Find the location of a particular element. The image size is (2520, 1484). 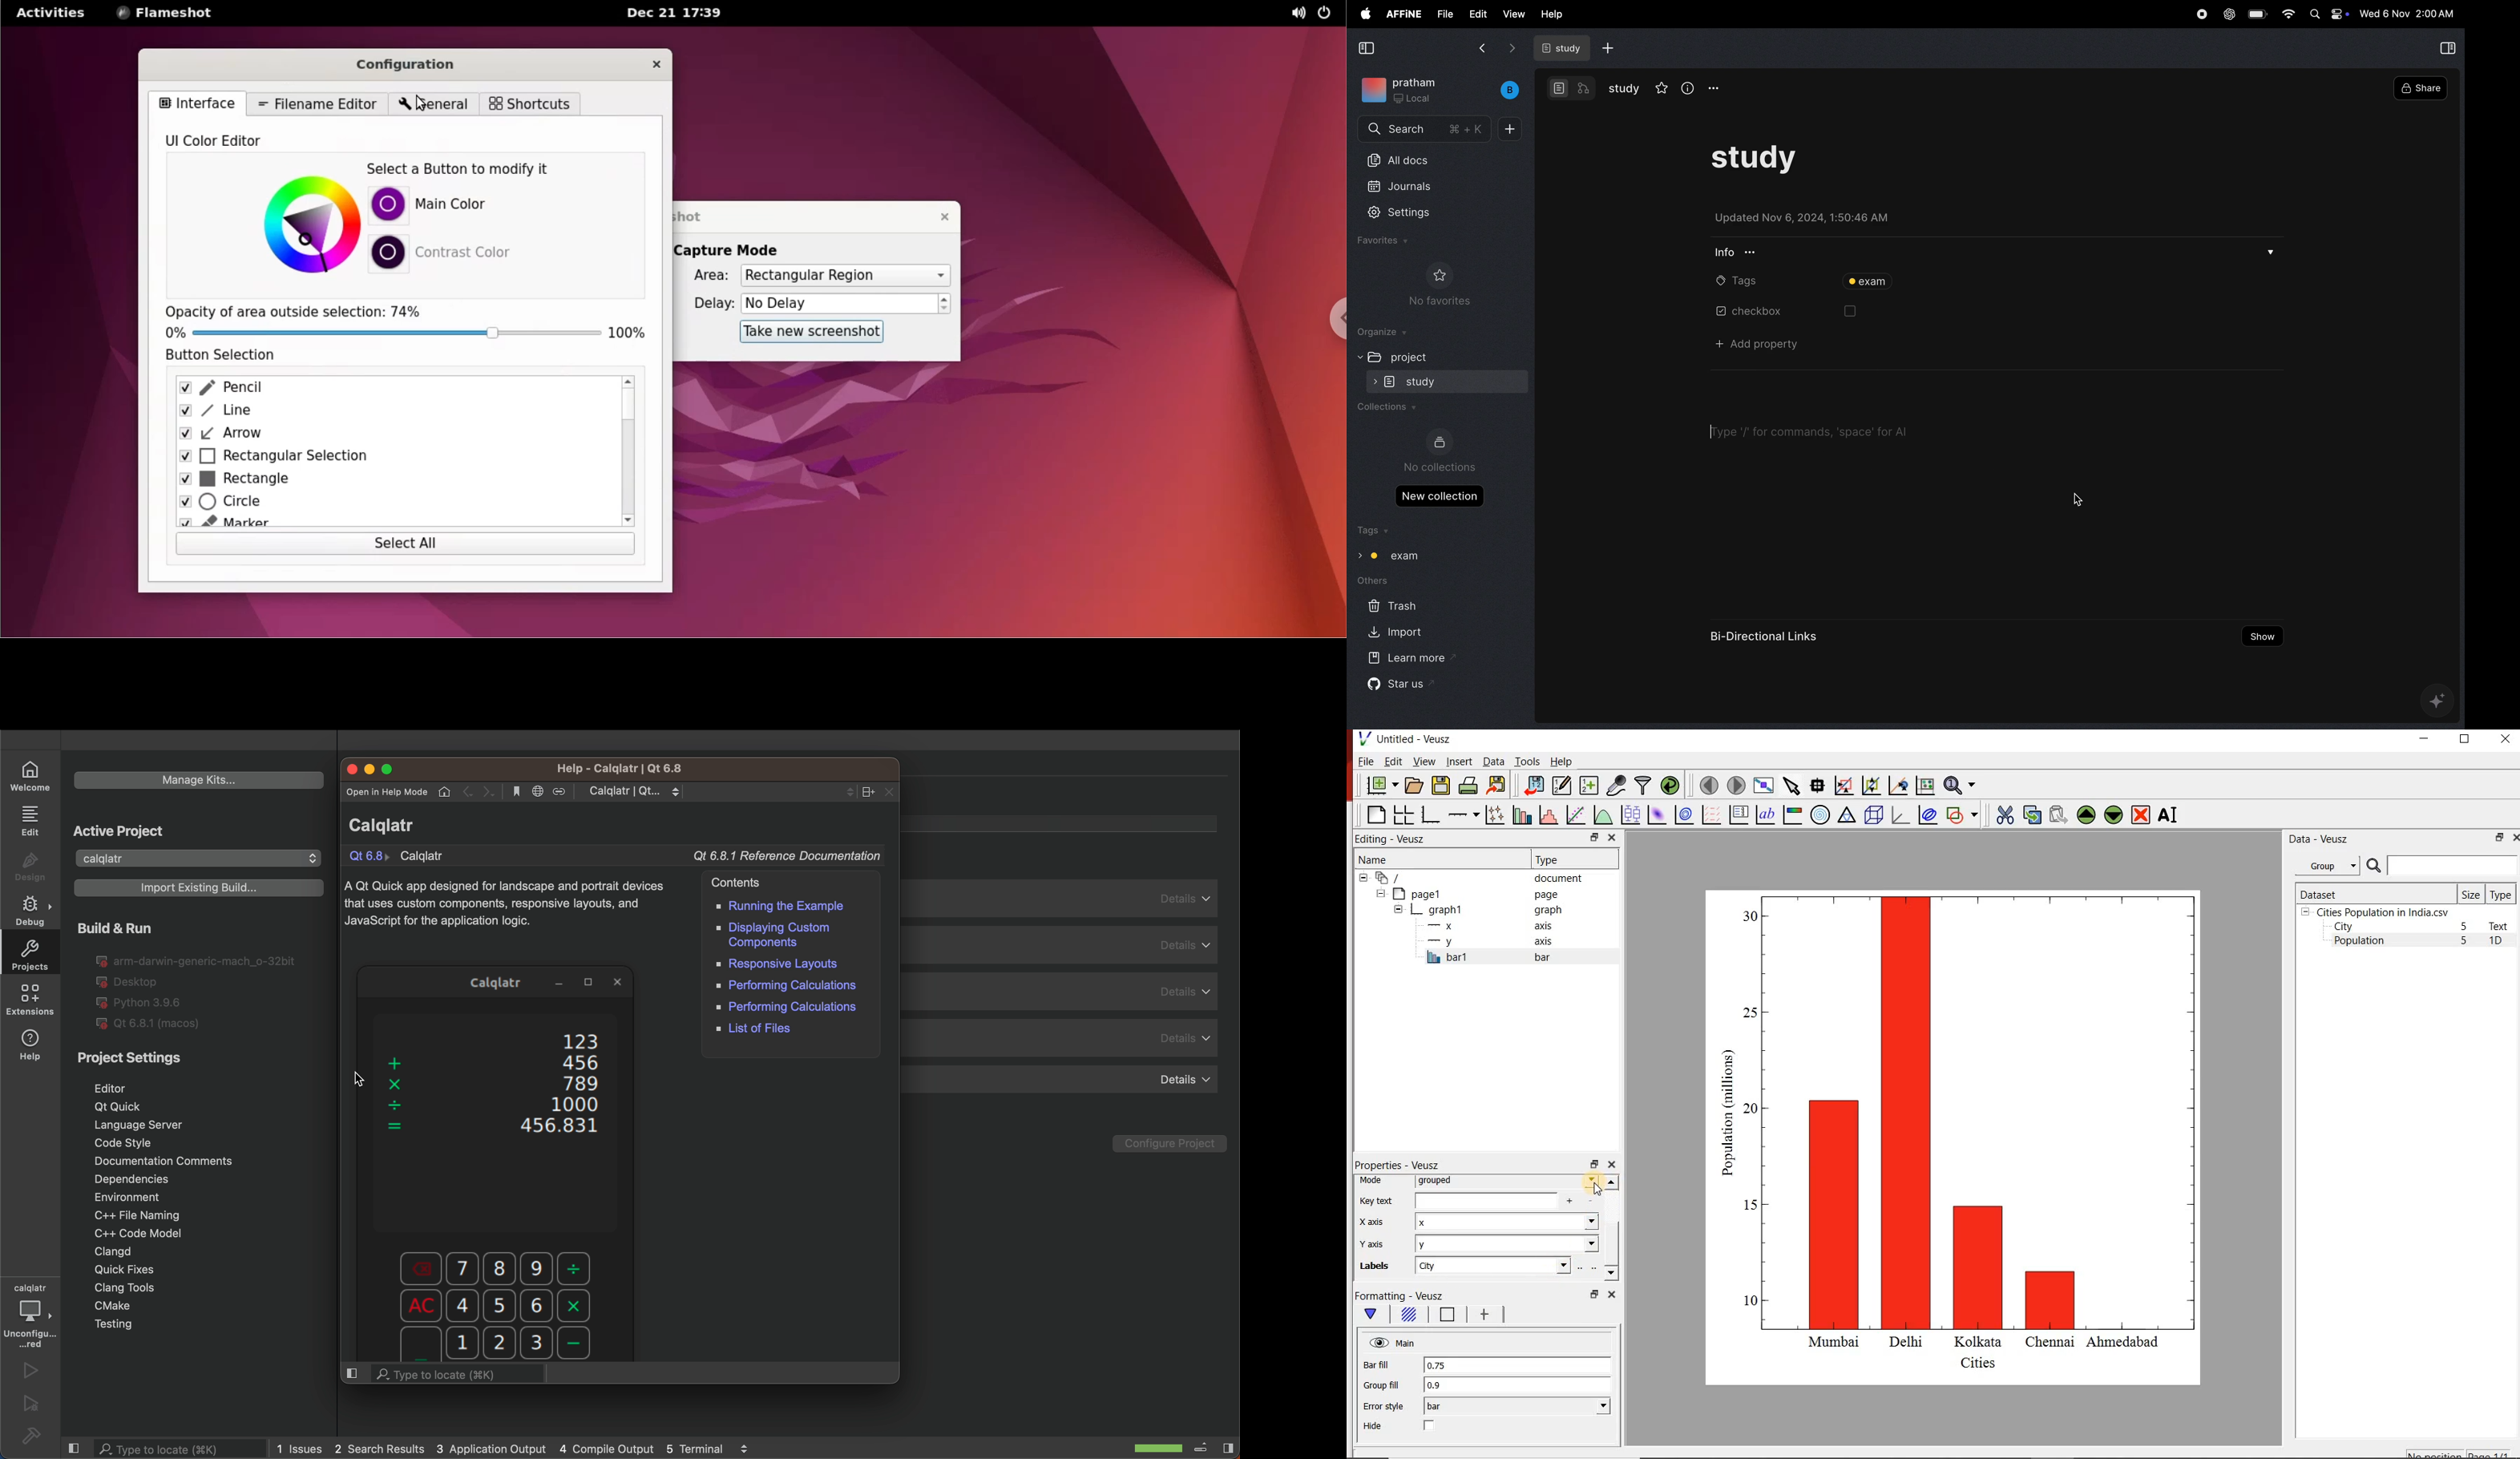

scrollbar is located at coordinates (628, 452).